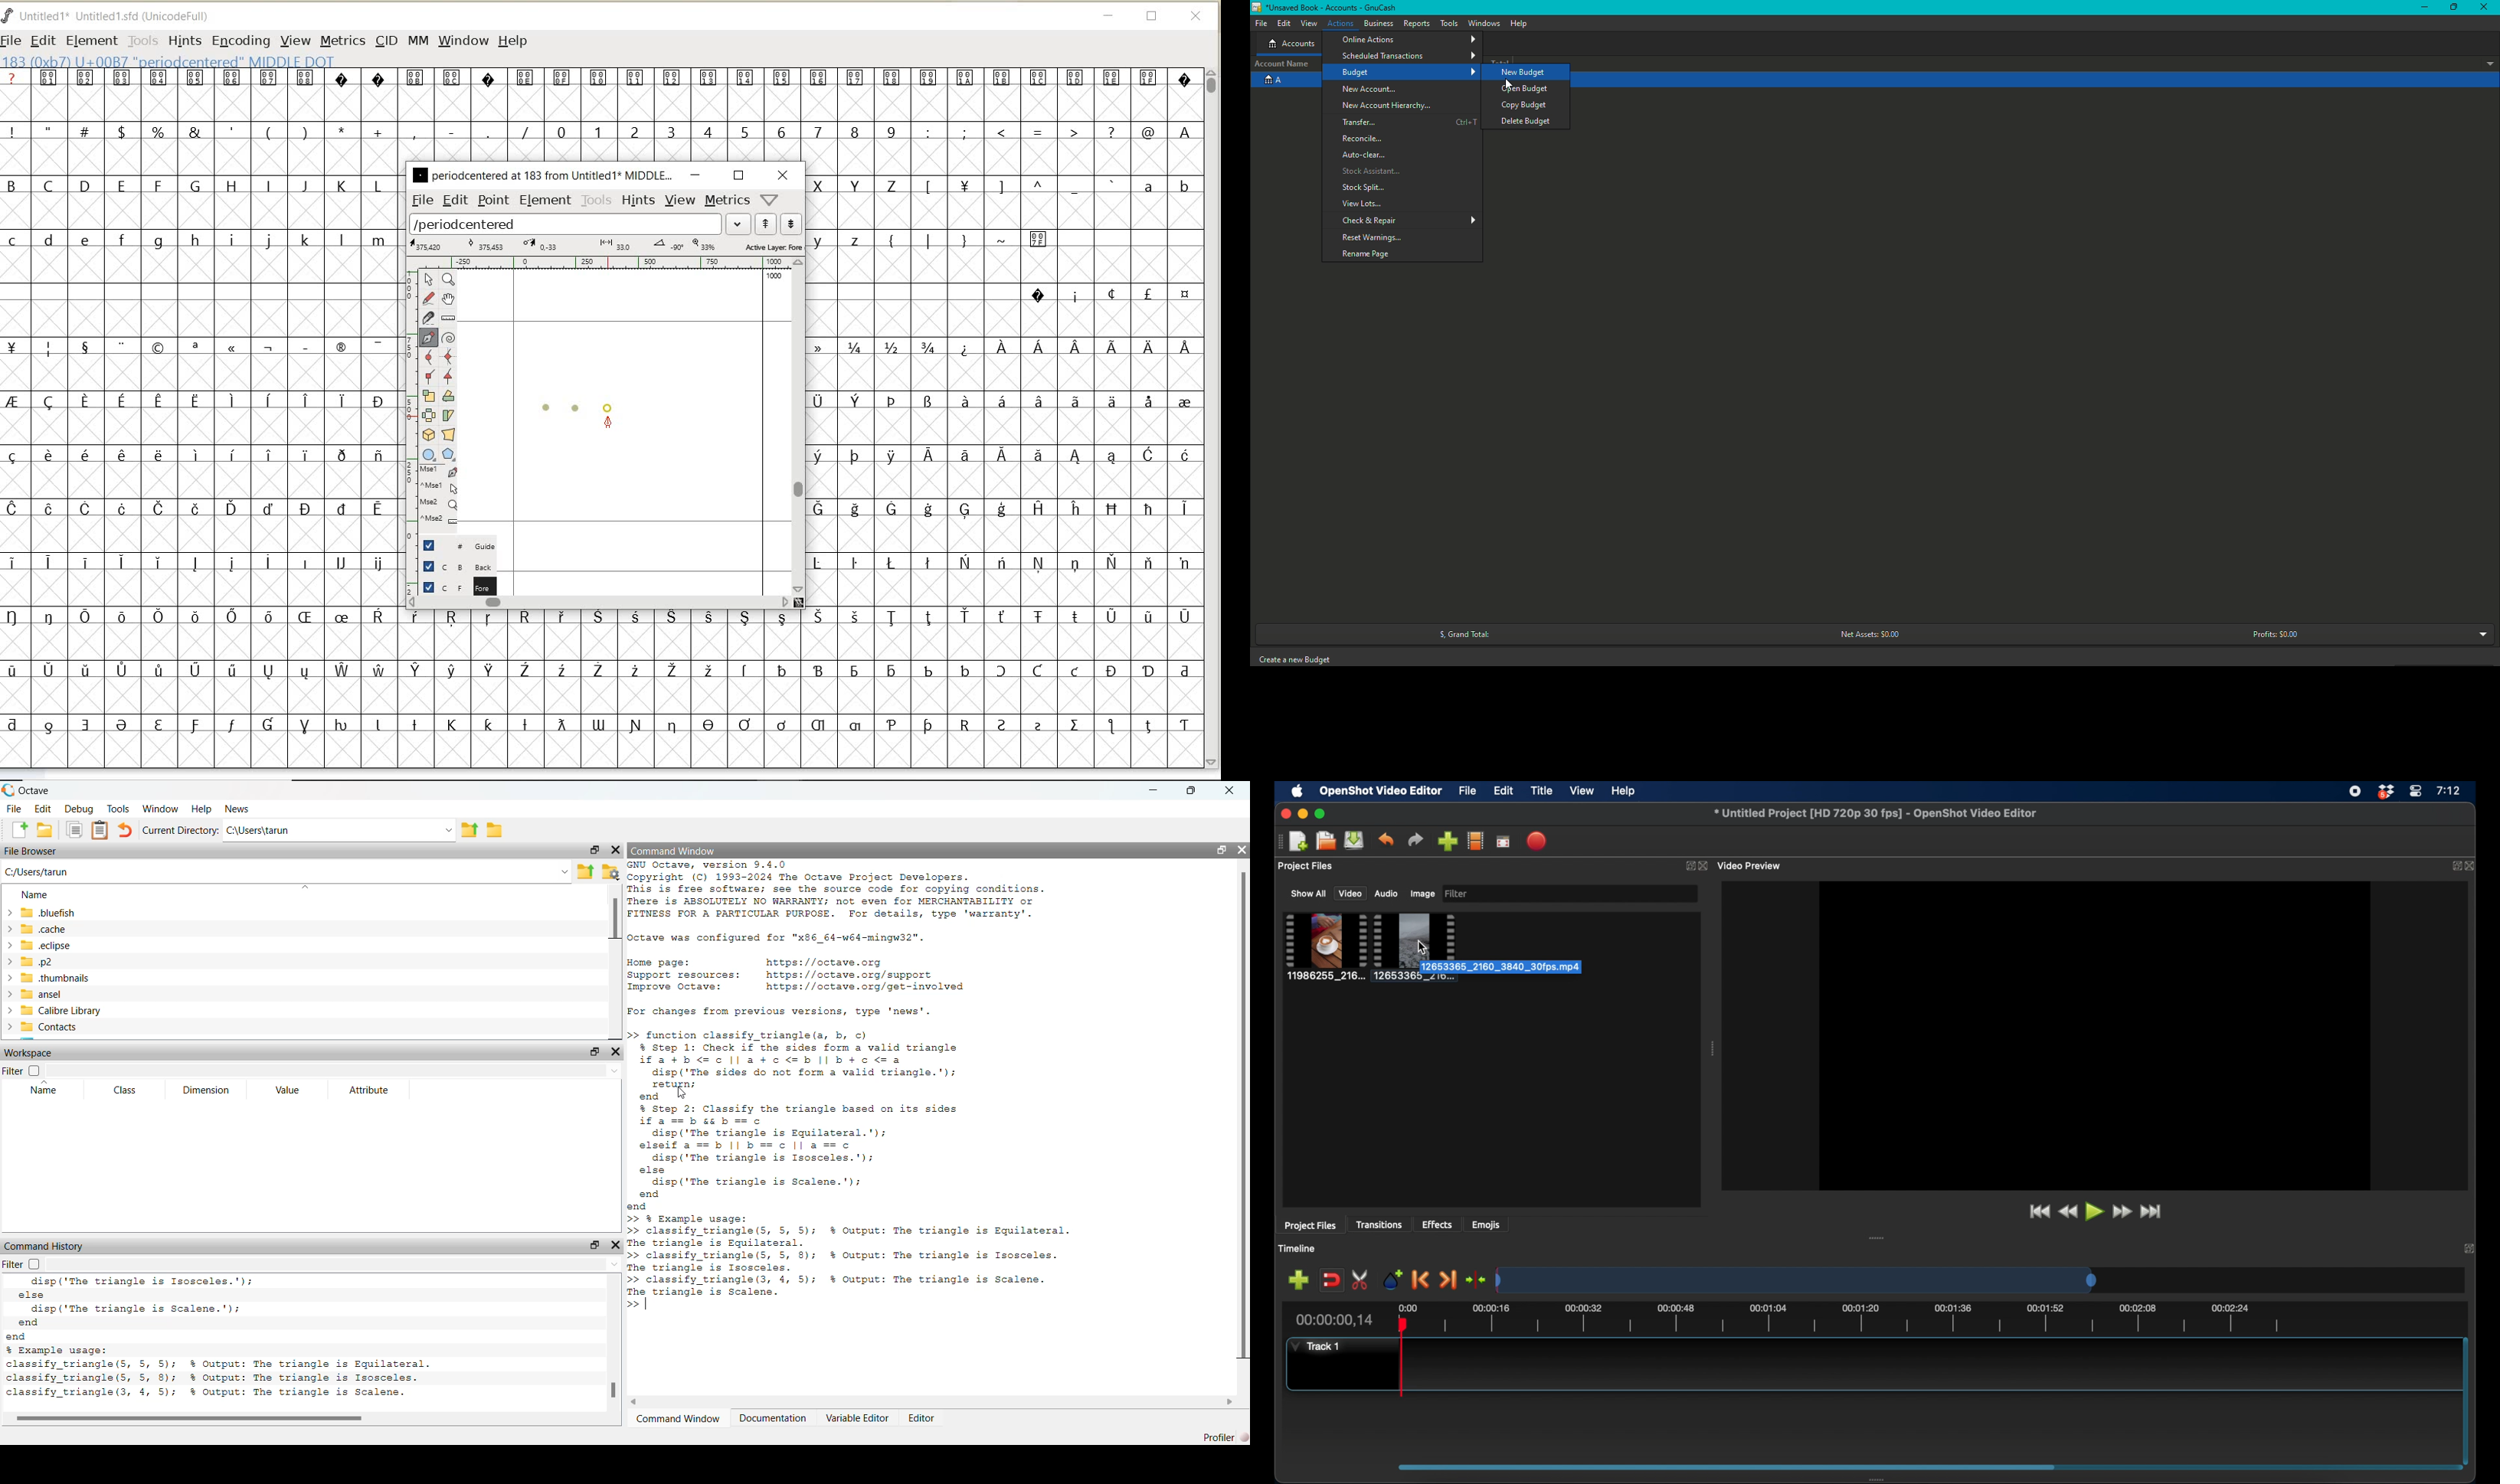  What do you see at coordinates (1876, 1237) in the screenshot?
I see `drag handle` at bounding box center [1876, 1237].